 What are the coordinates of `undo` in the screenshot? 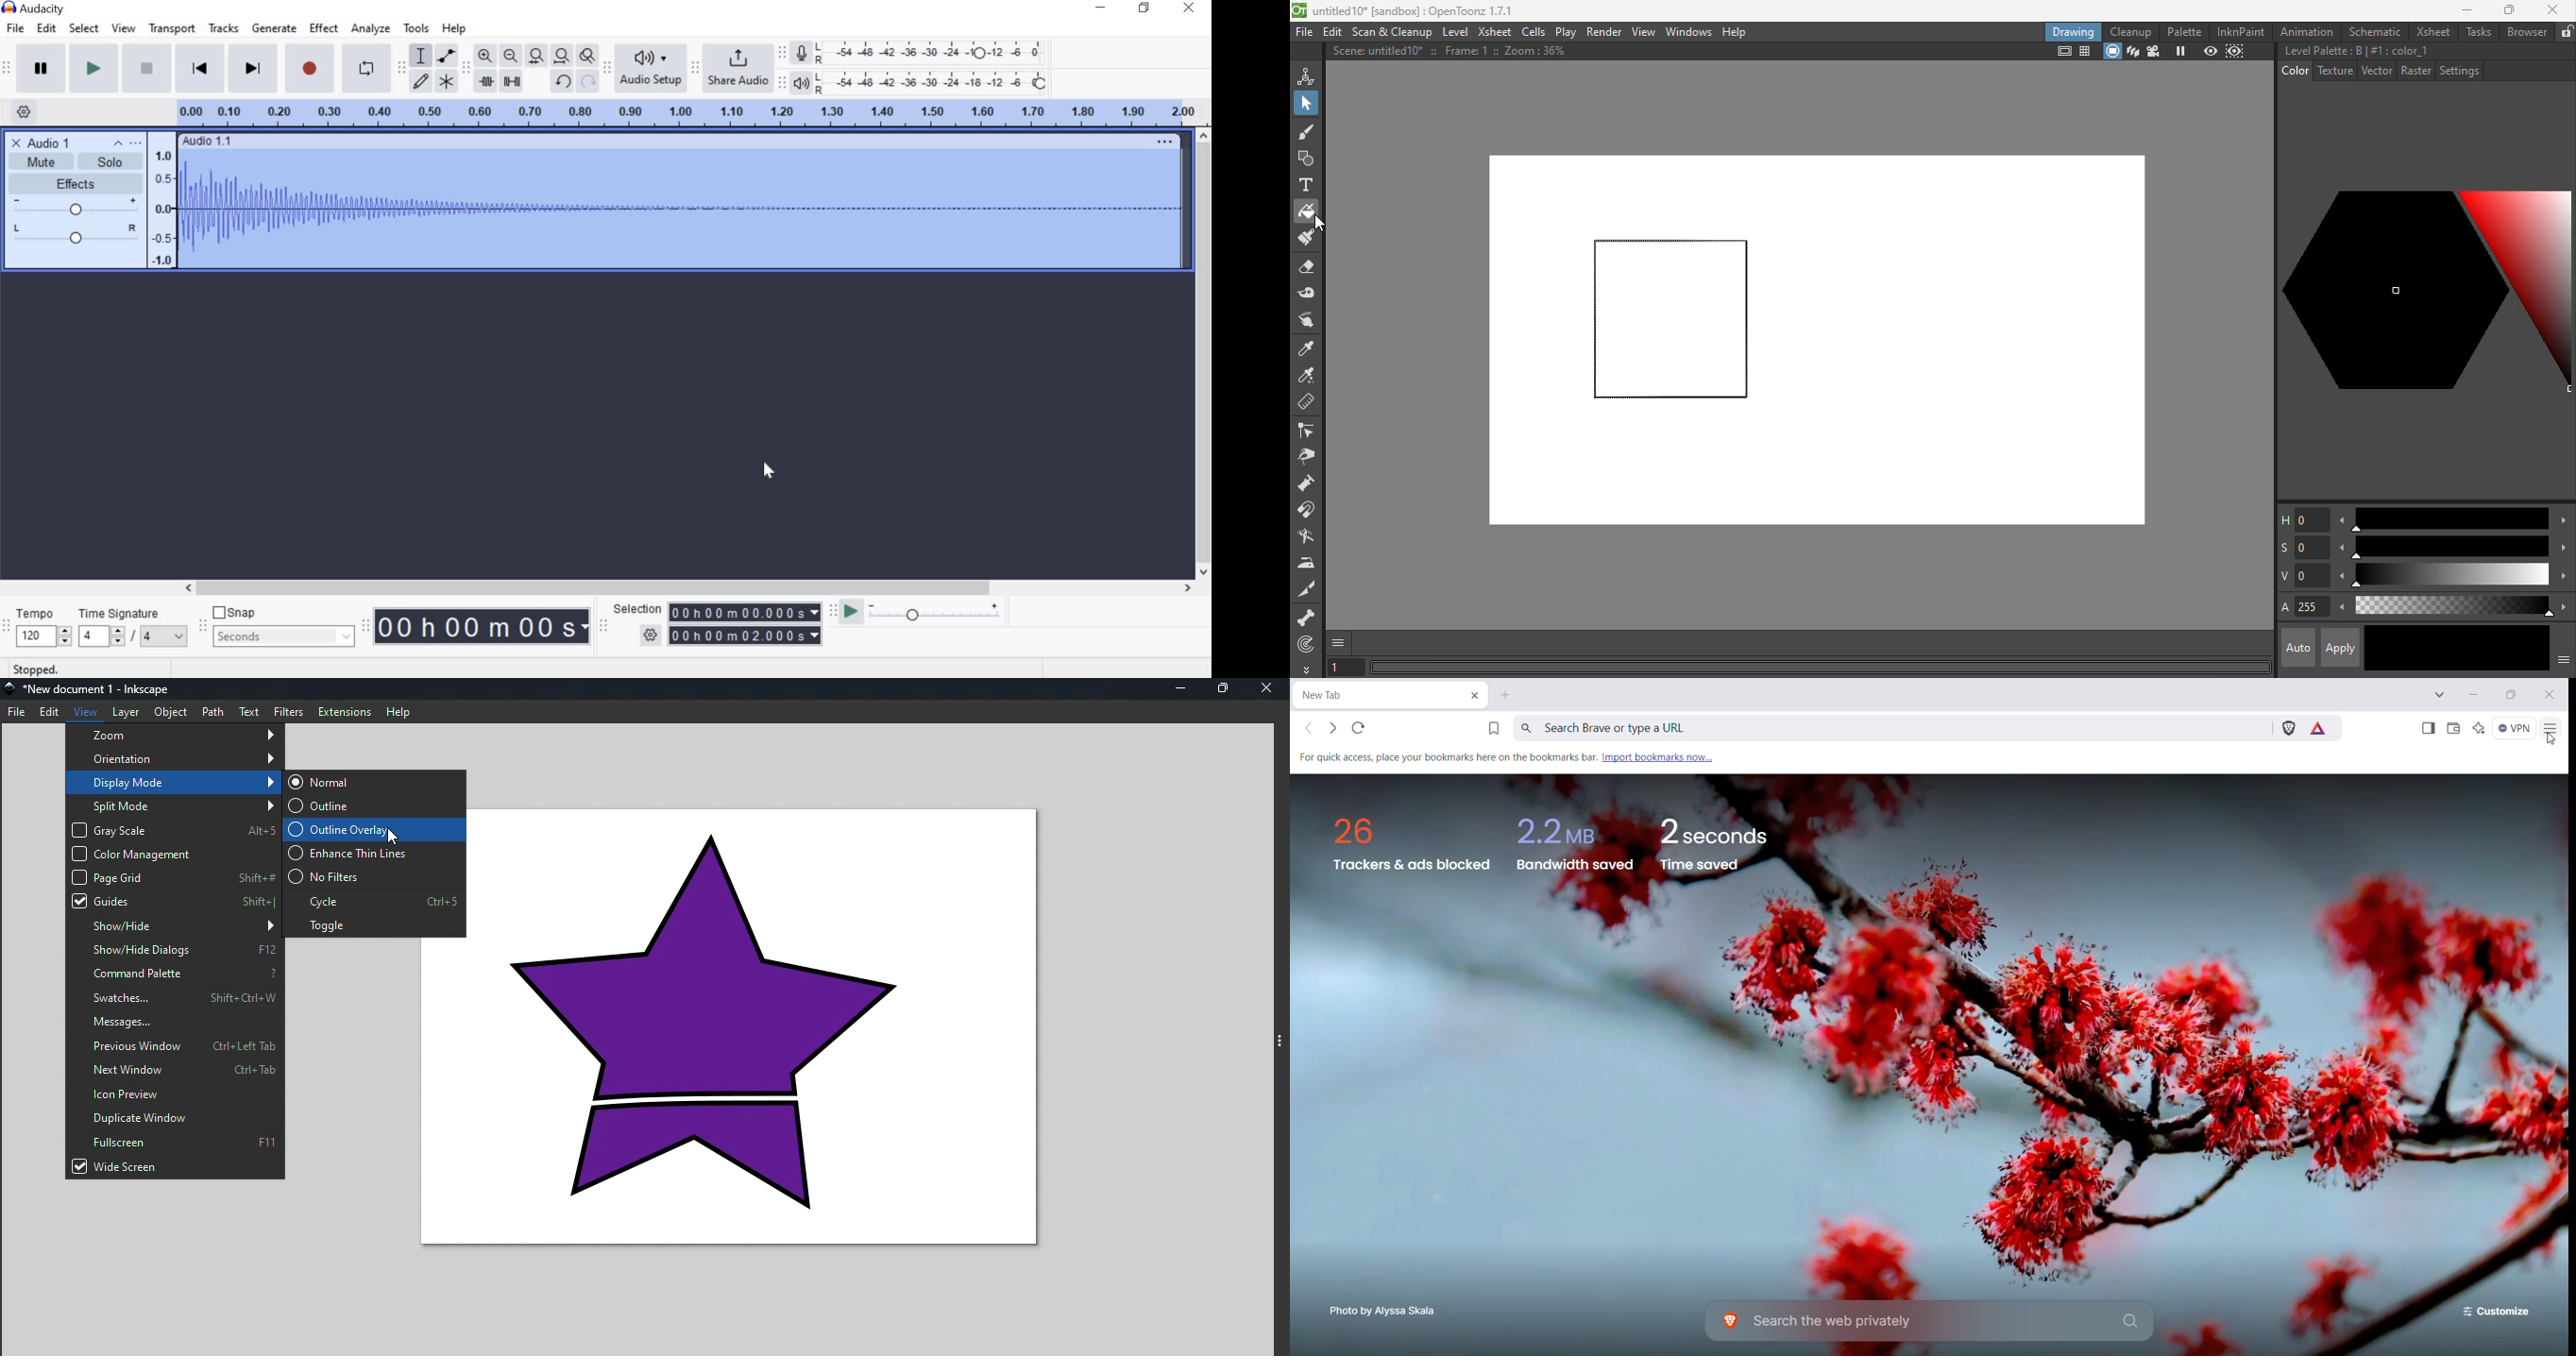 It's located at (562, 82).